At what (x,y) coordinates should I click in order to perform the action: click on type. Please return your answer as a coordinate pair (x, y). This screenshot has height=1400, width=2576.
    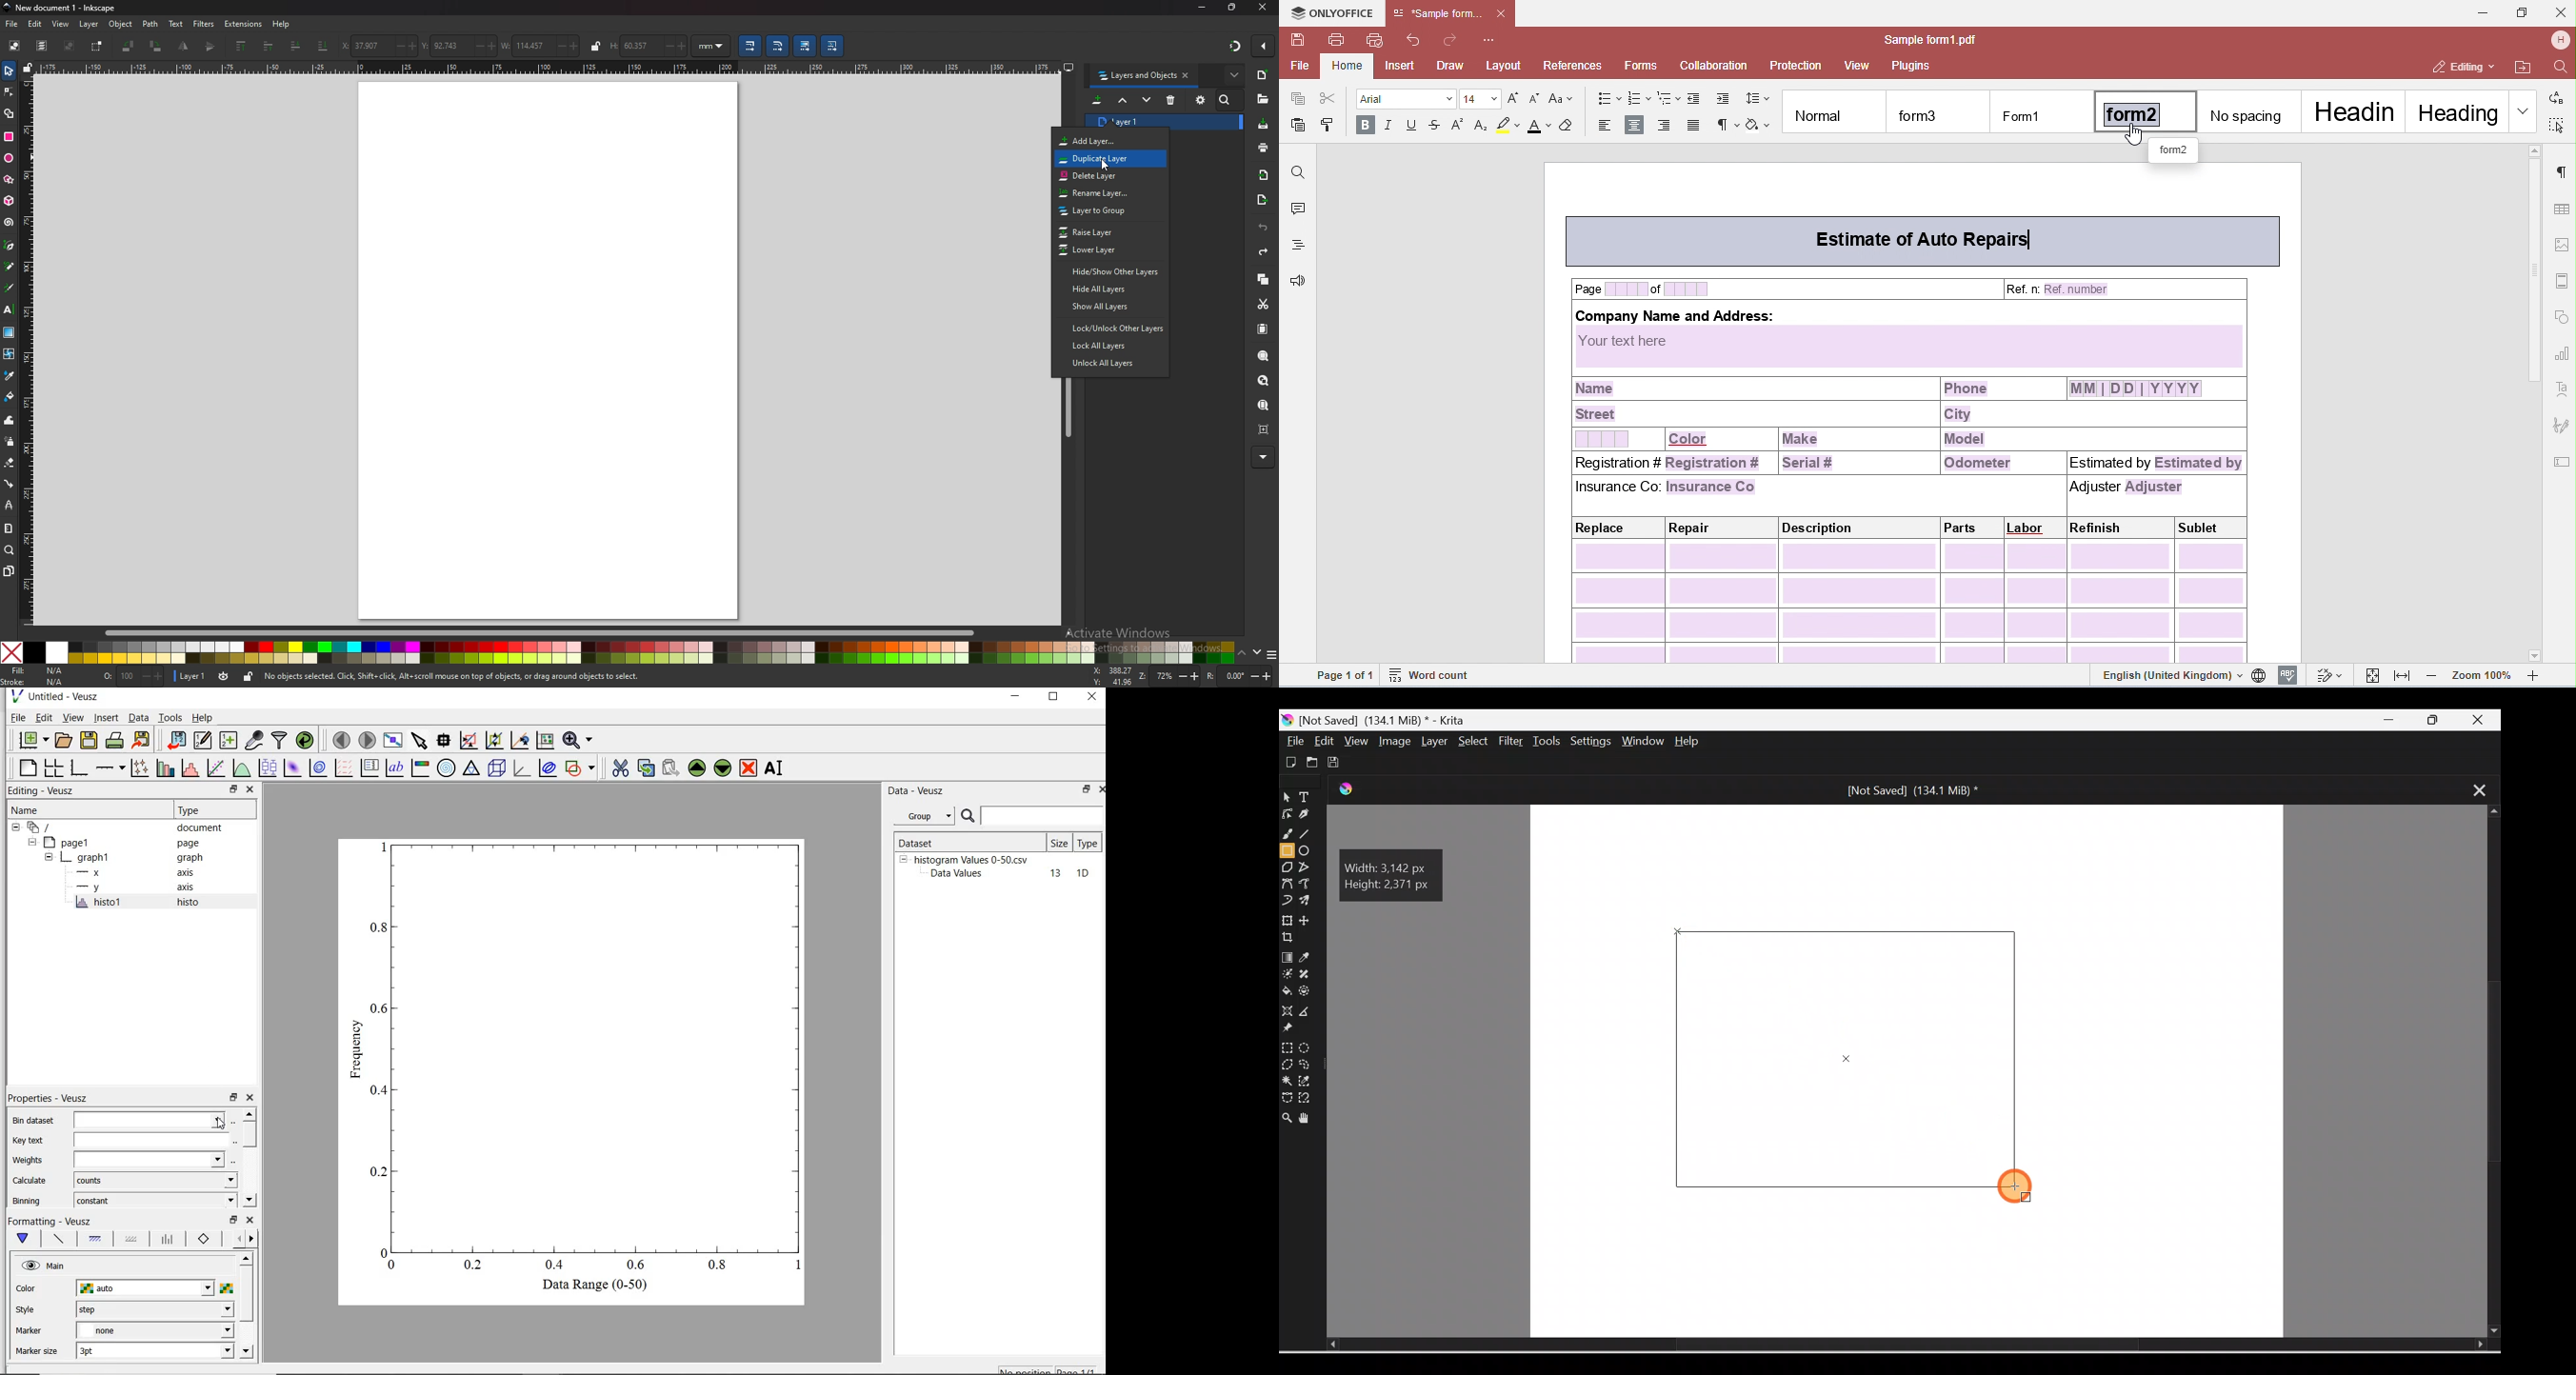
    Looking at the image, I should click on (1089, 842).